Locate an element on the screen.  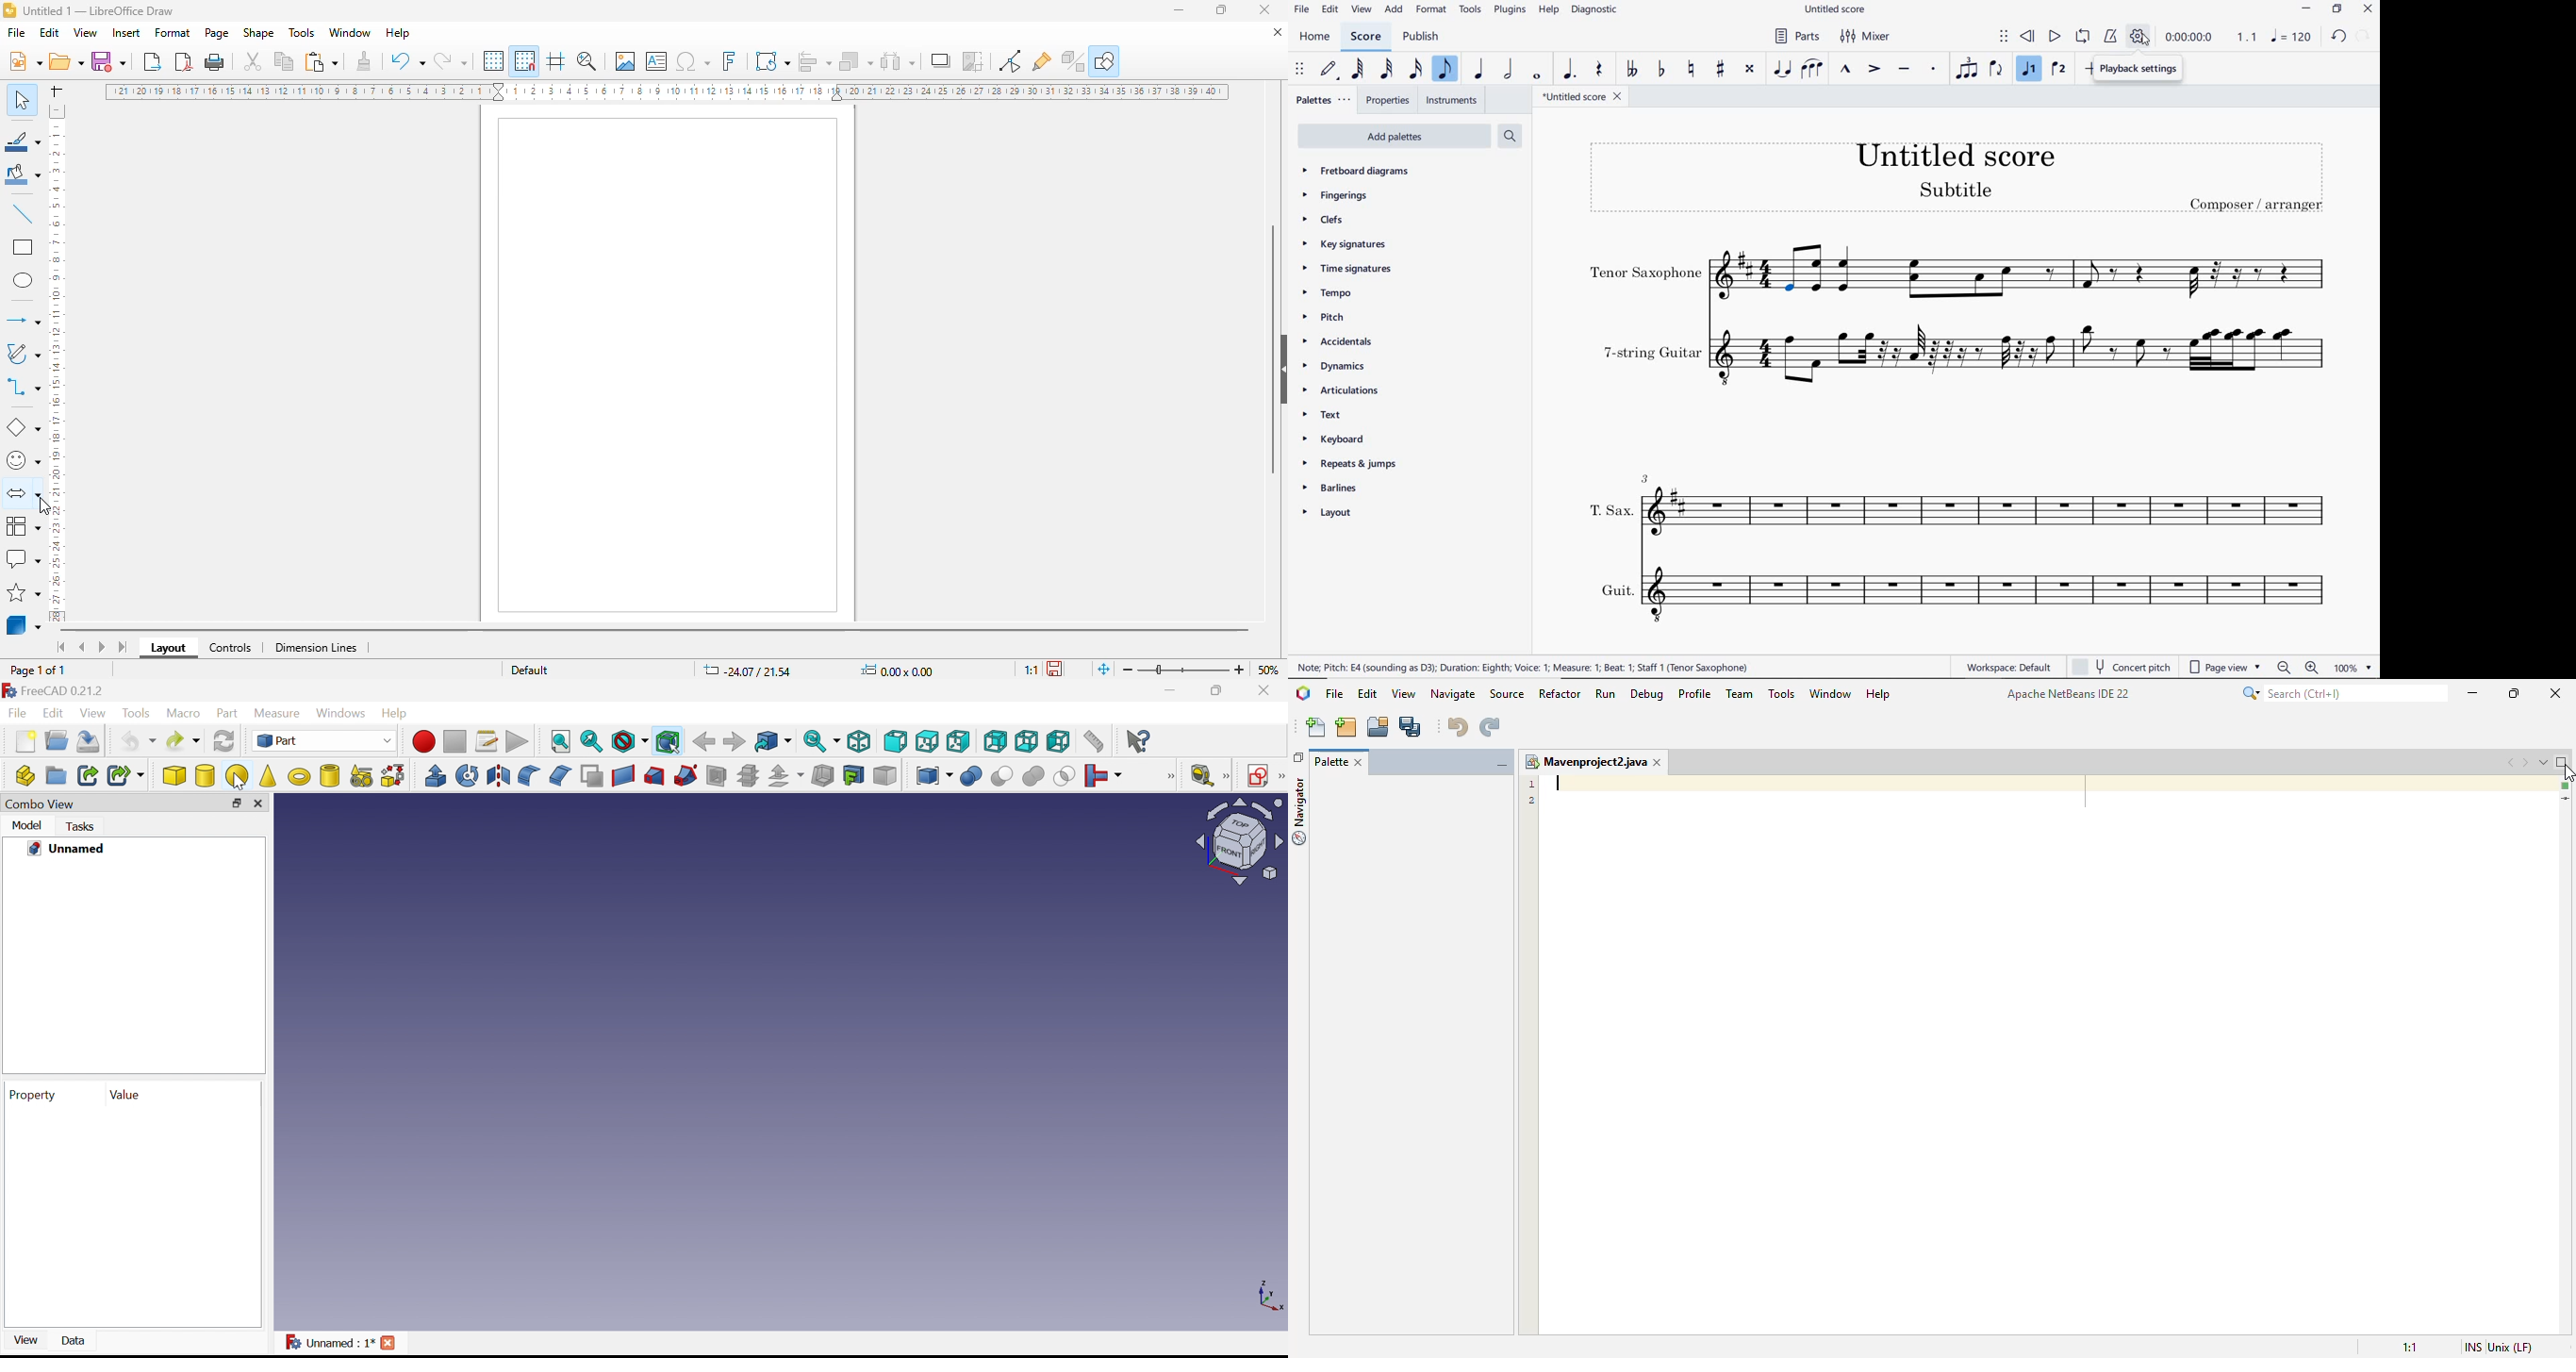
Bounding box is located at coordinates (669, 742).